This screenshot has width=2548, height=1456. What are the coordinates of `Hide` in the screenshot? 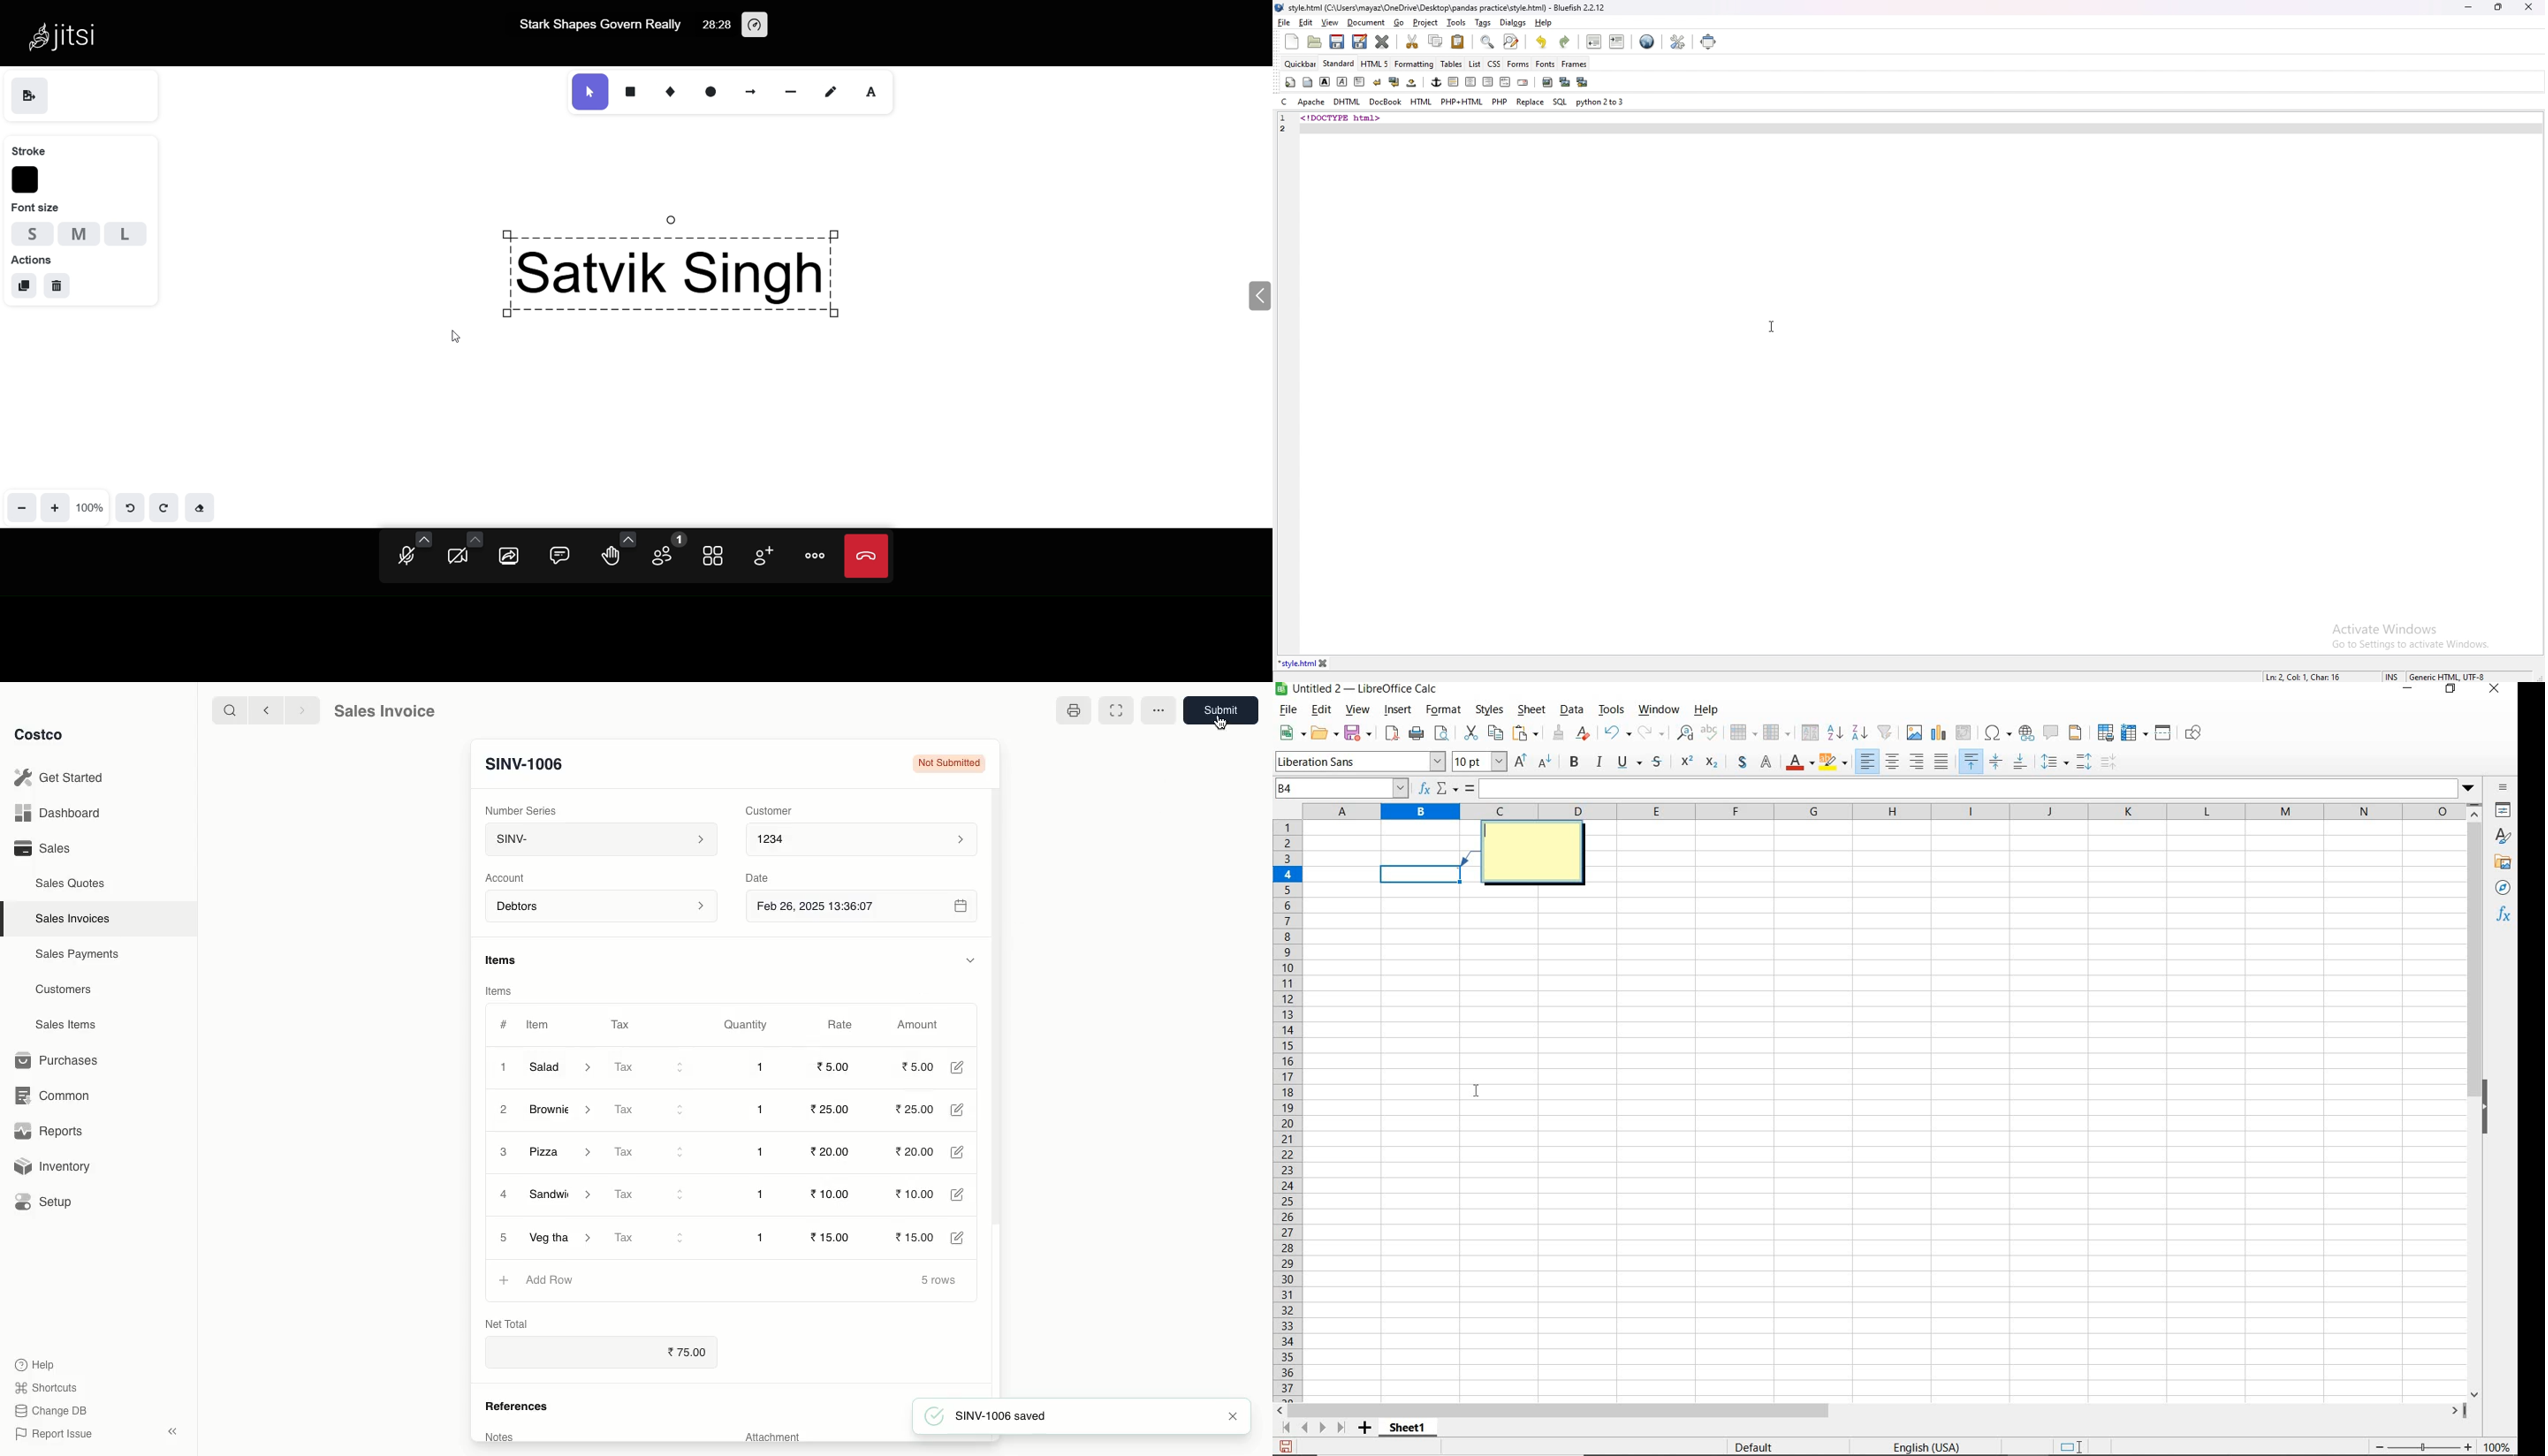 It's located at (969, 959).